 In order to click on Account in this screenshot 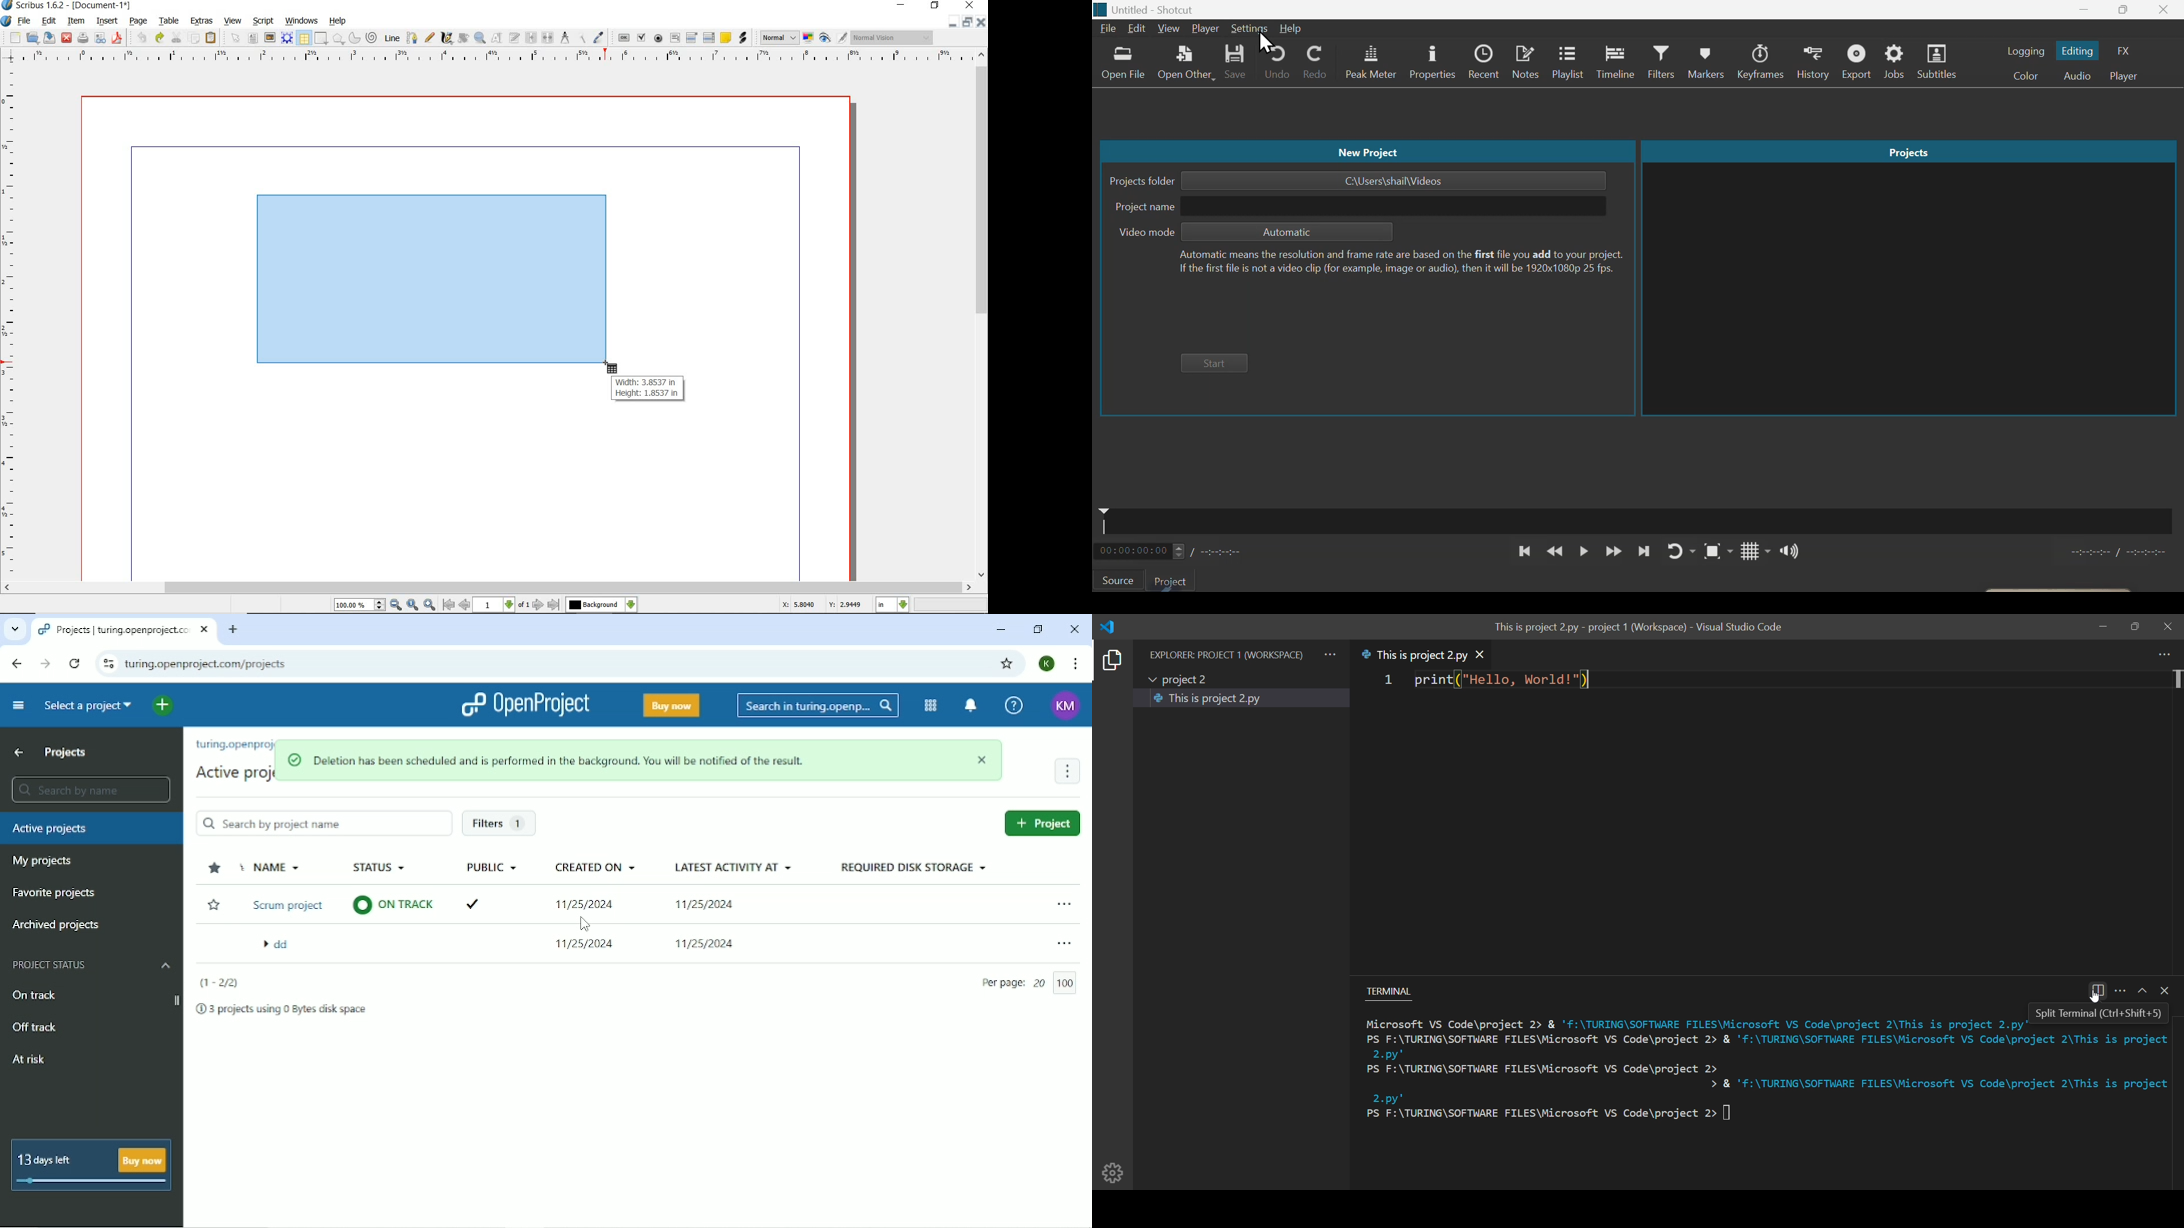, I will do `click(1048, 664)`.